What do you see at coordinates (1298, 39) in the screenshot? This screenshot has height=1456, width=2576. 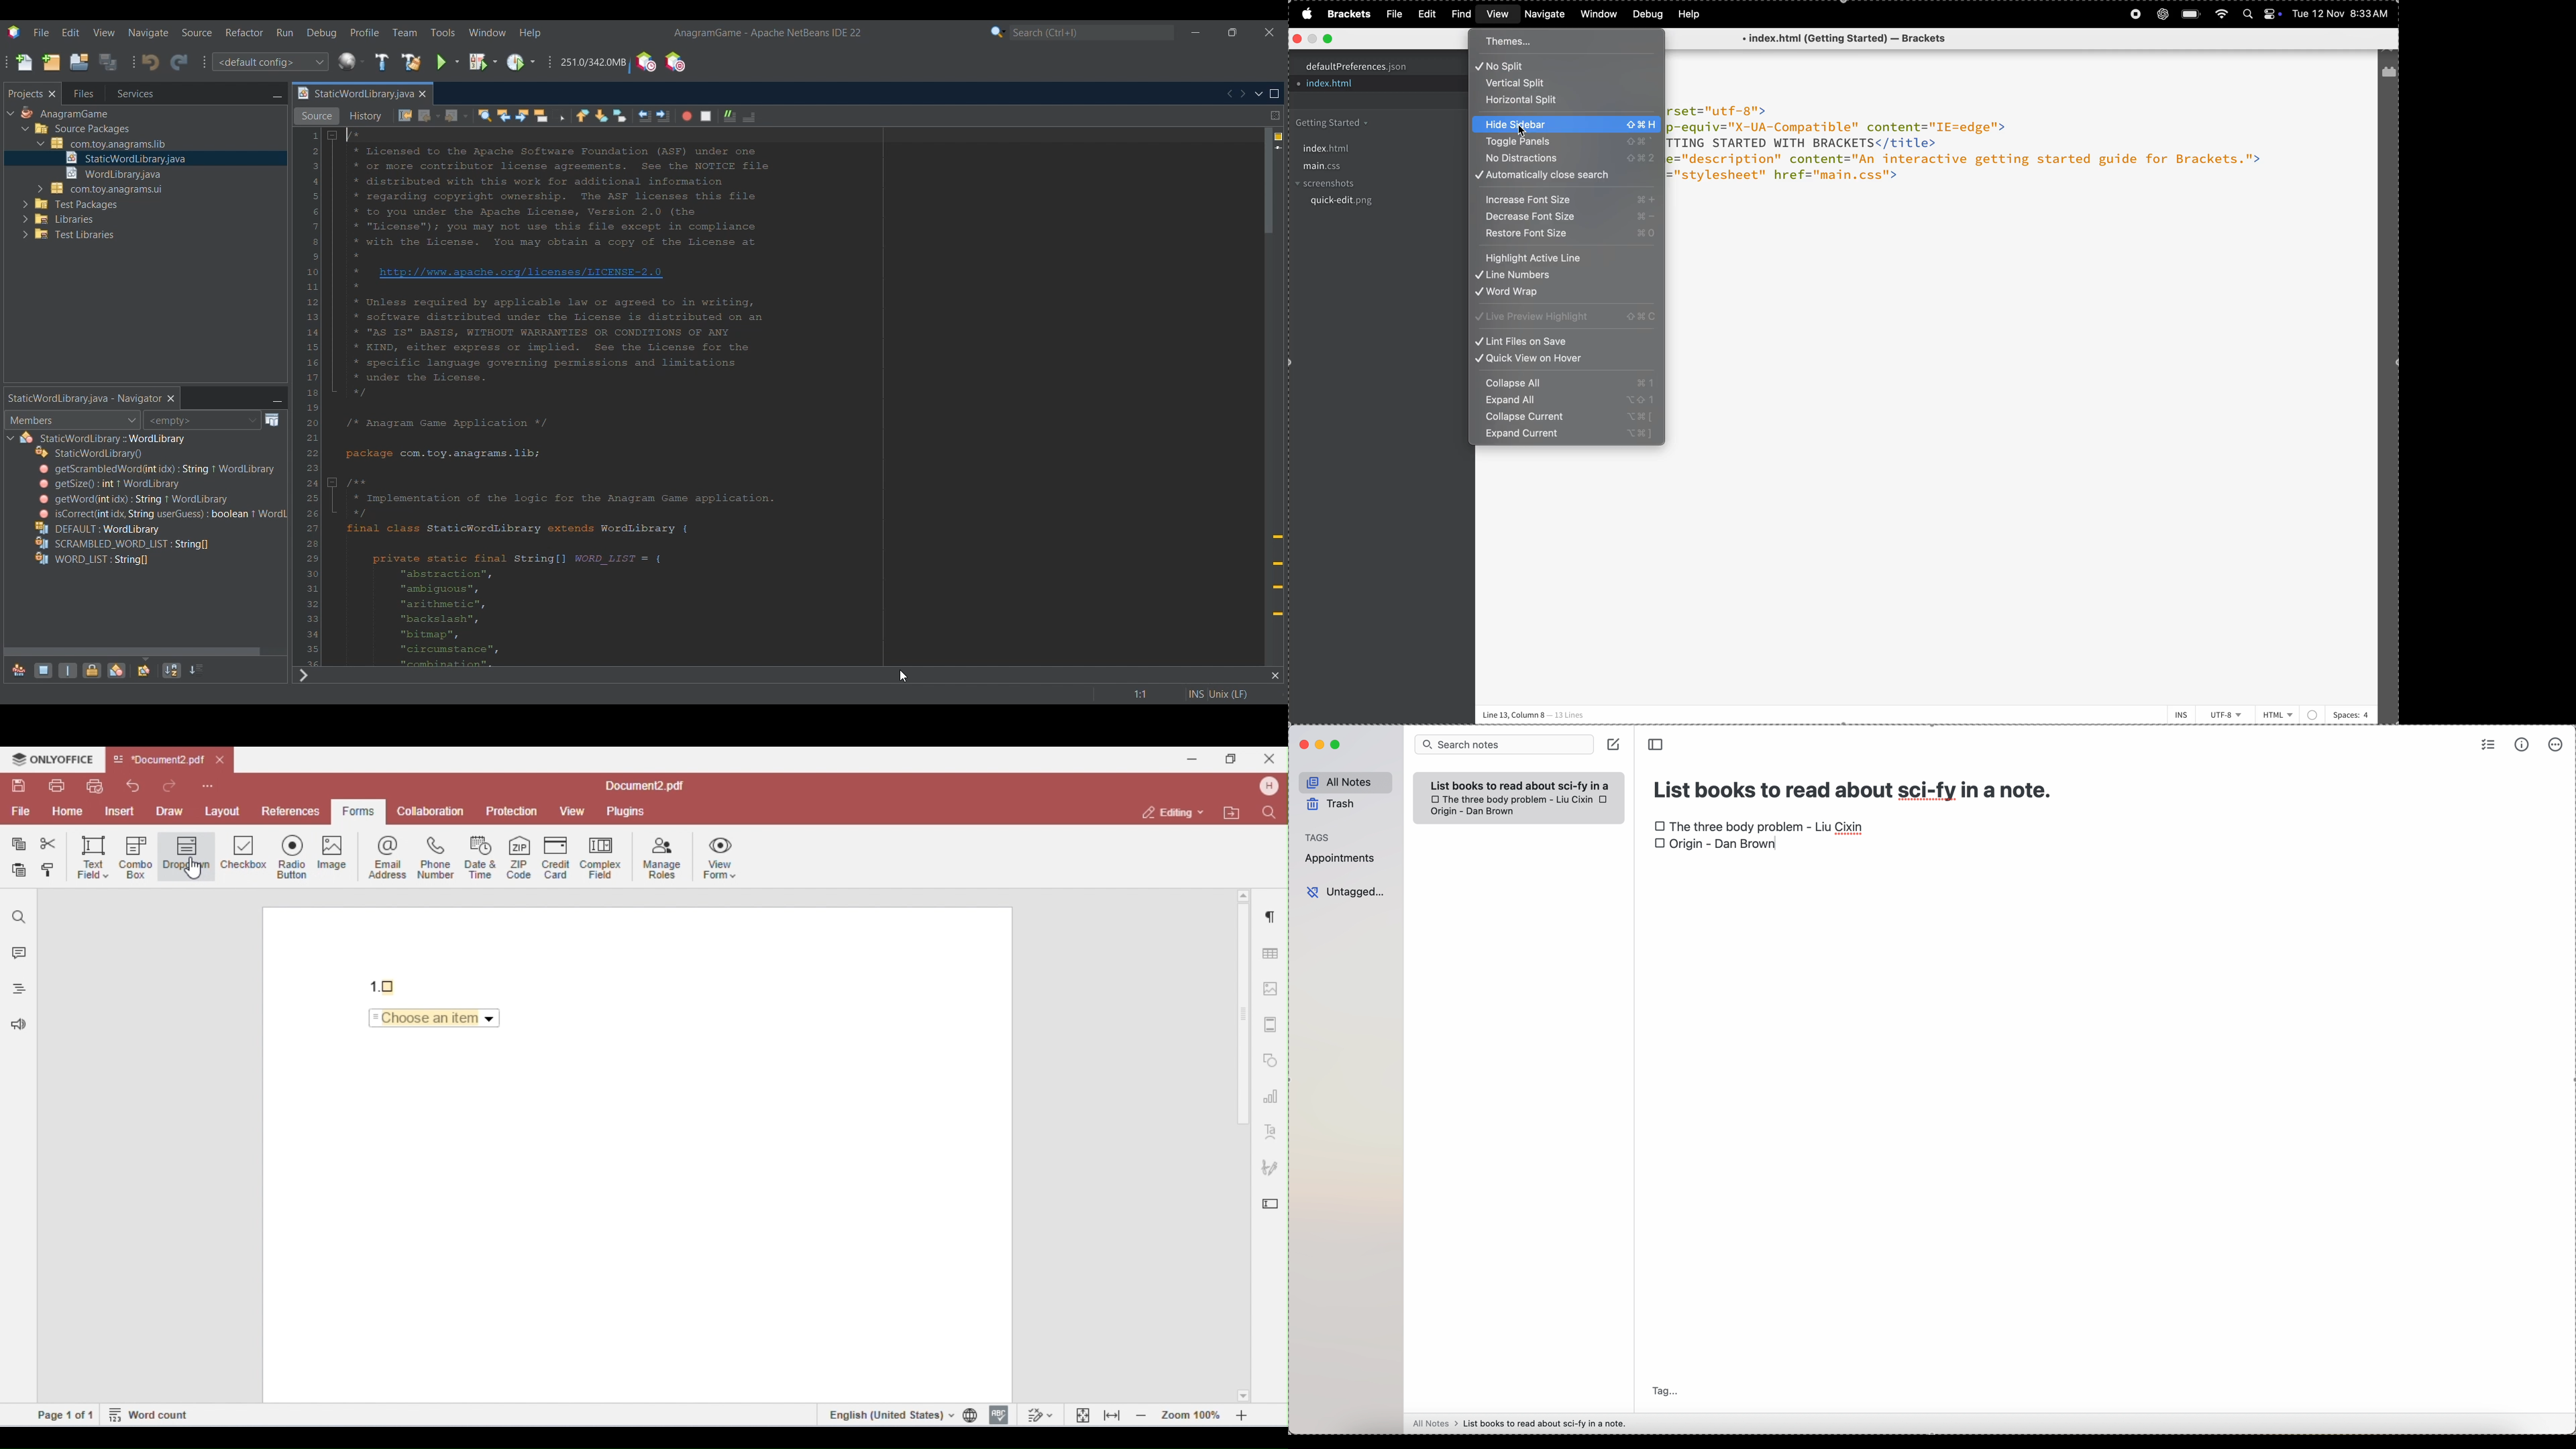 I see `closing window` at bounding box center [1298, 39].